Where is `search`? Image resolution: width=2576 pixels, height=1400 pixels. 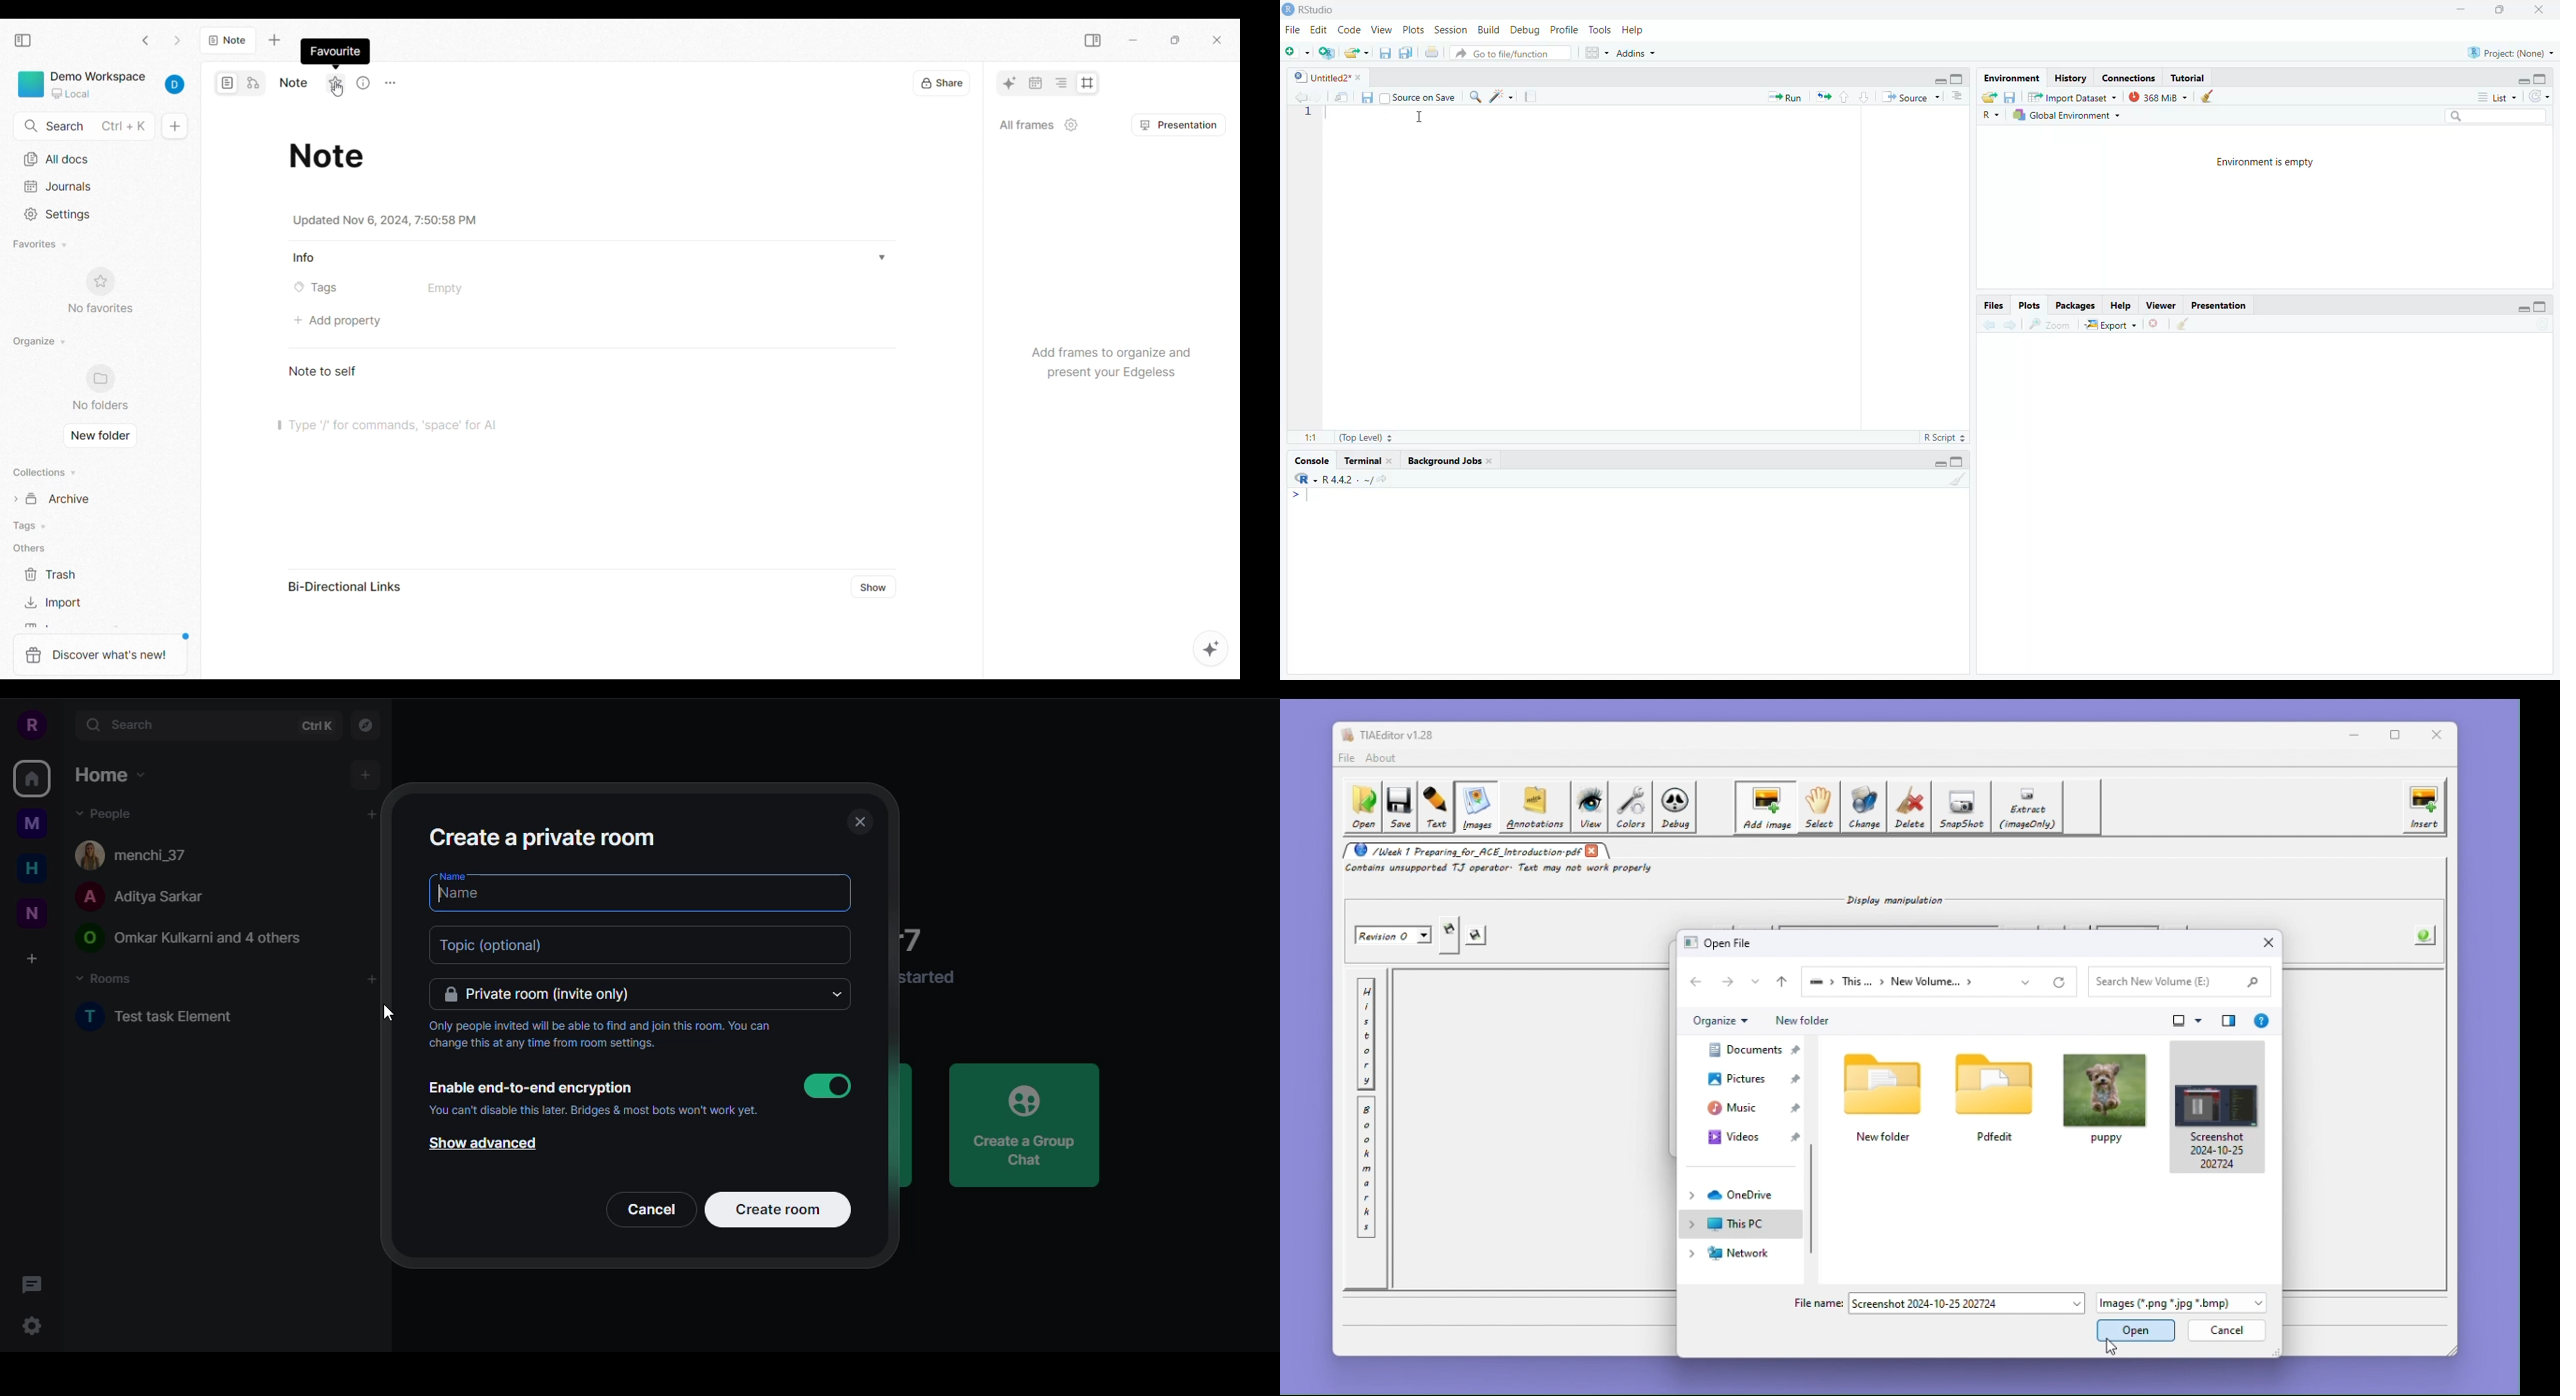
search is located at coordinates (1478, 99).